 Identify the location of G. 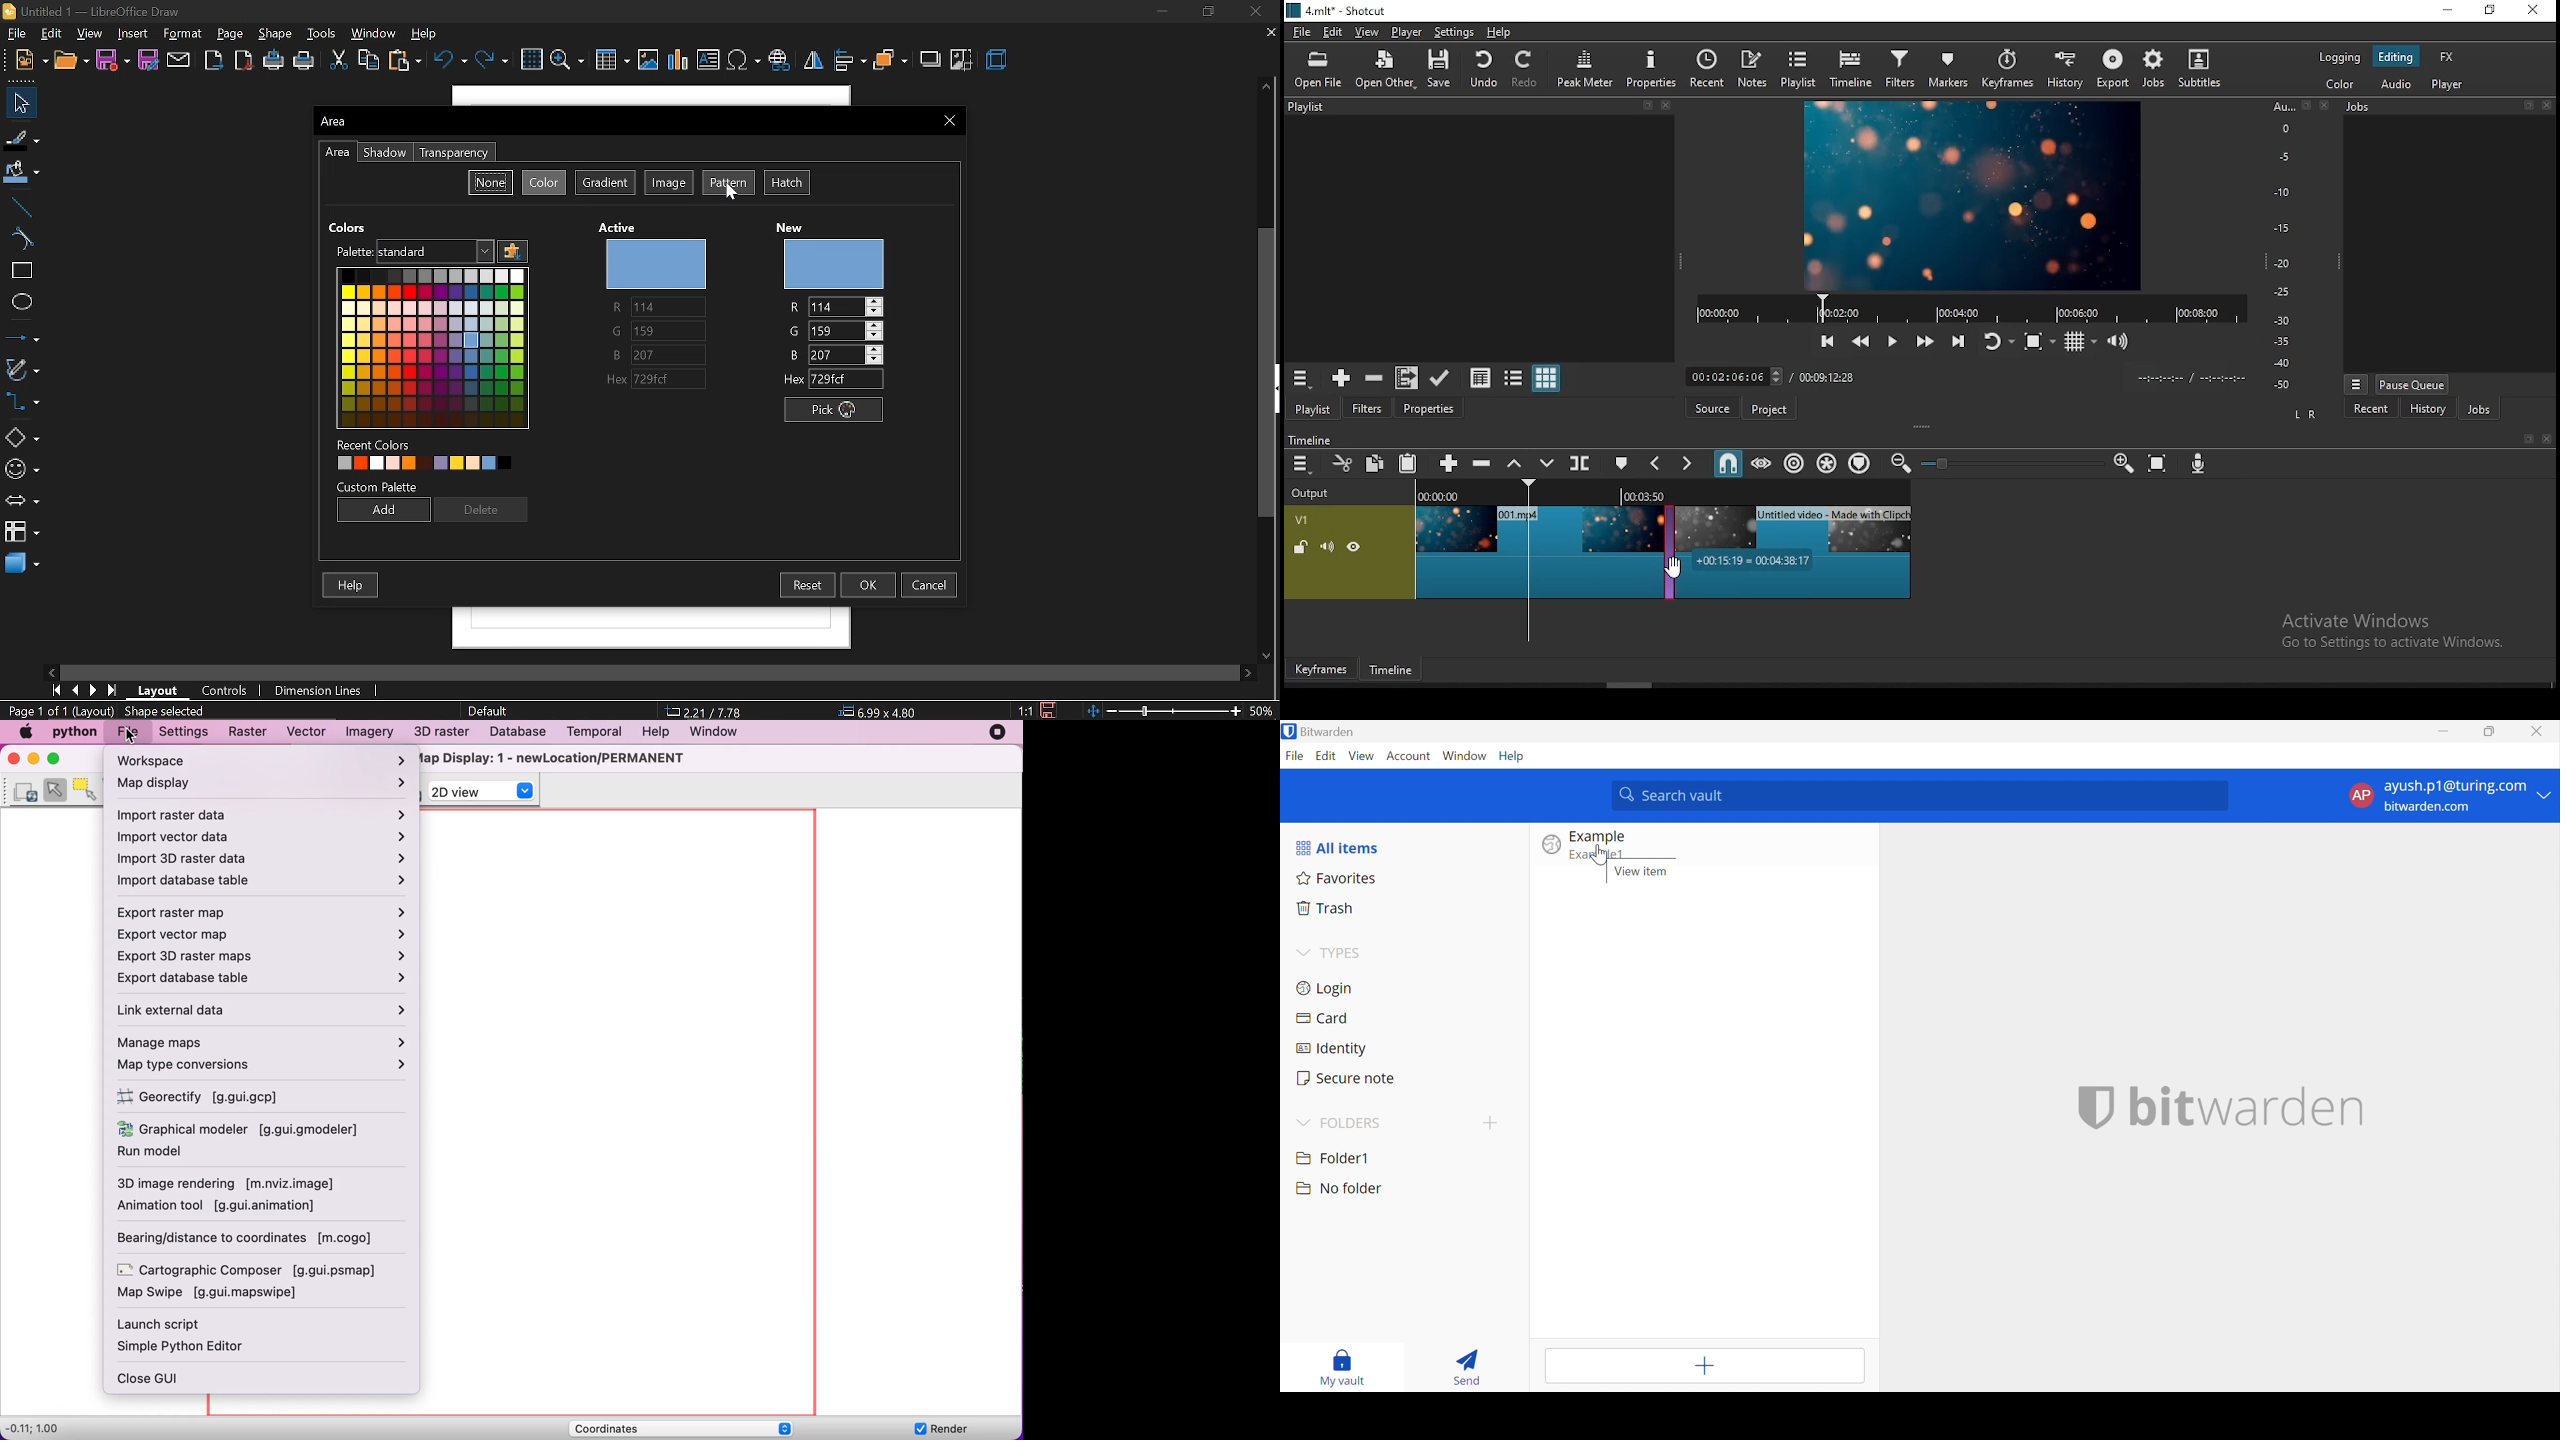
(791, 331).